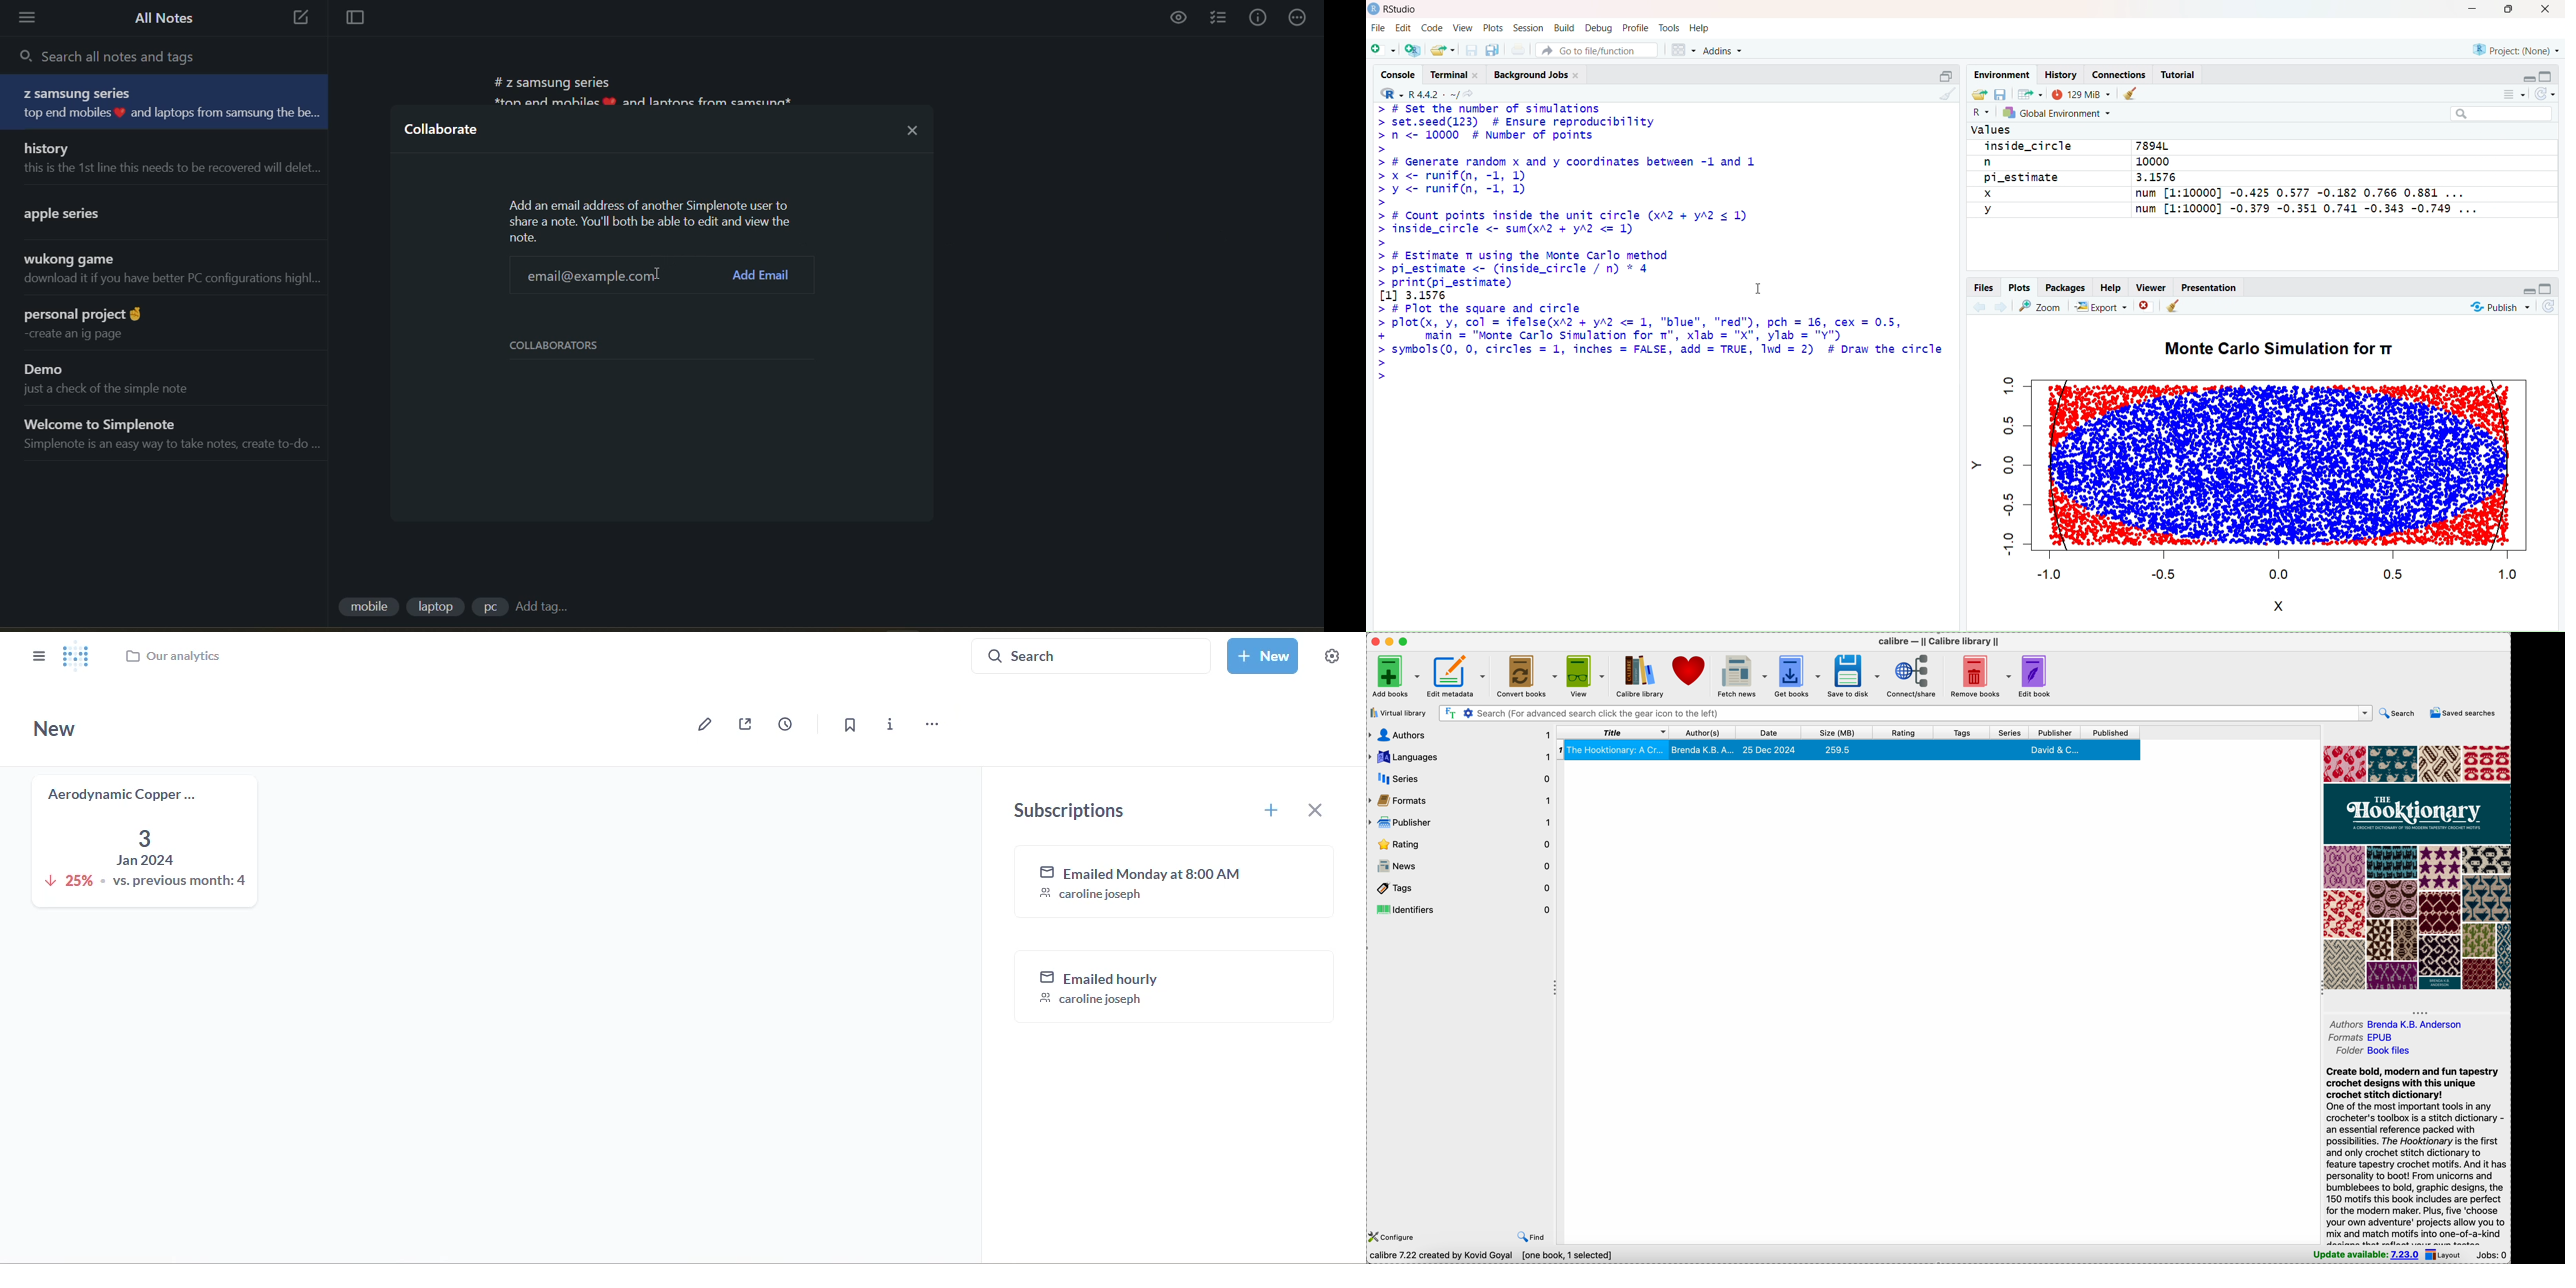 The image size is (2576, 1288). I want to click on Import data, so click(2032, 94).